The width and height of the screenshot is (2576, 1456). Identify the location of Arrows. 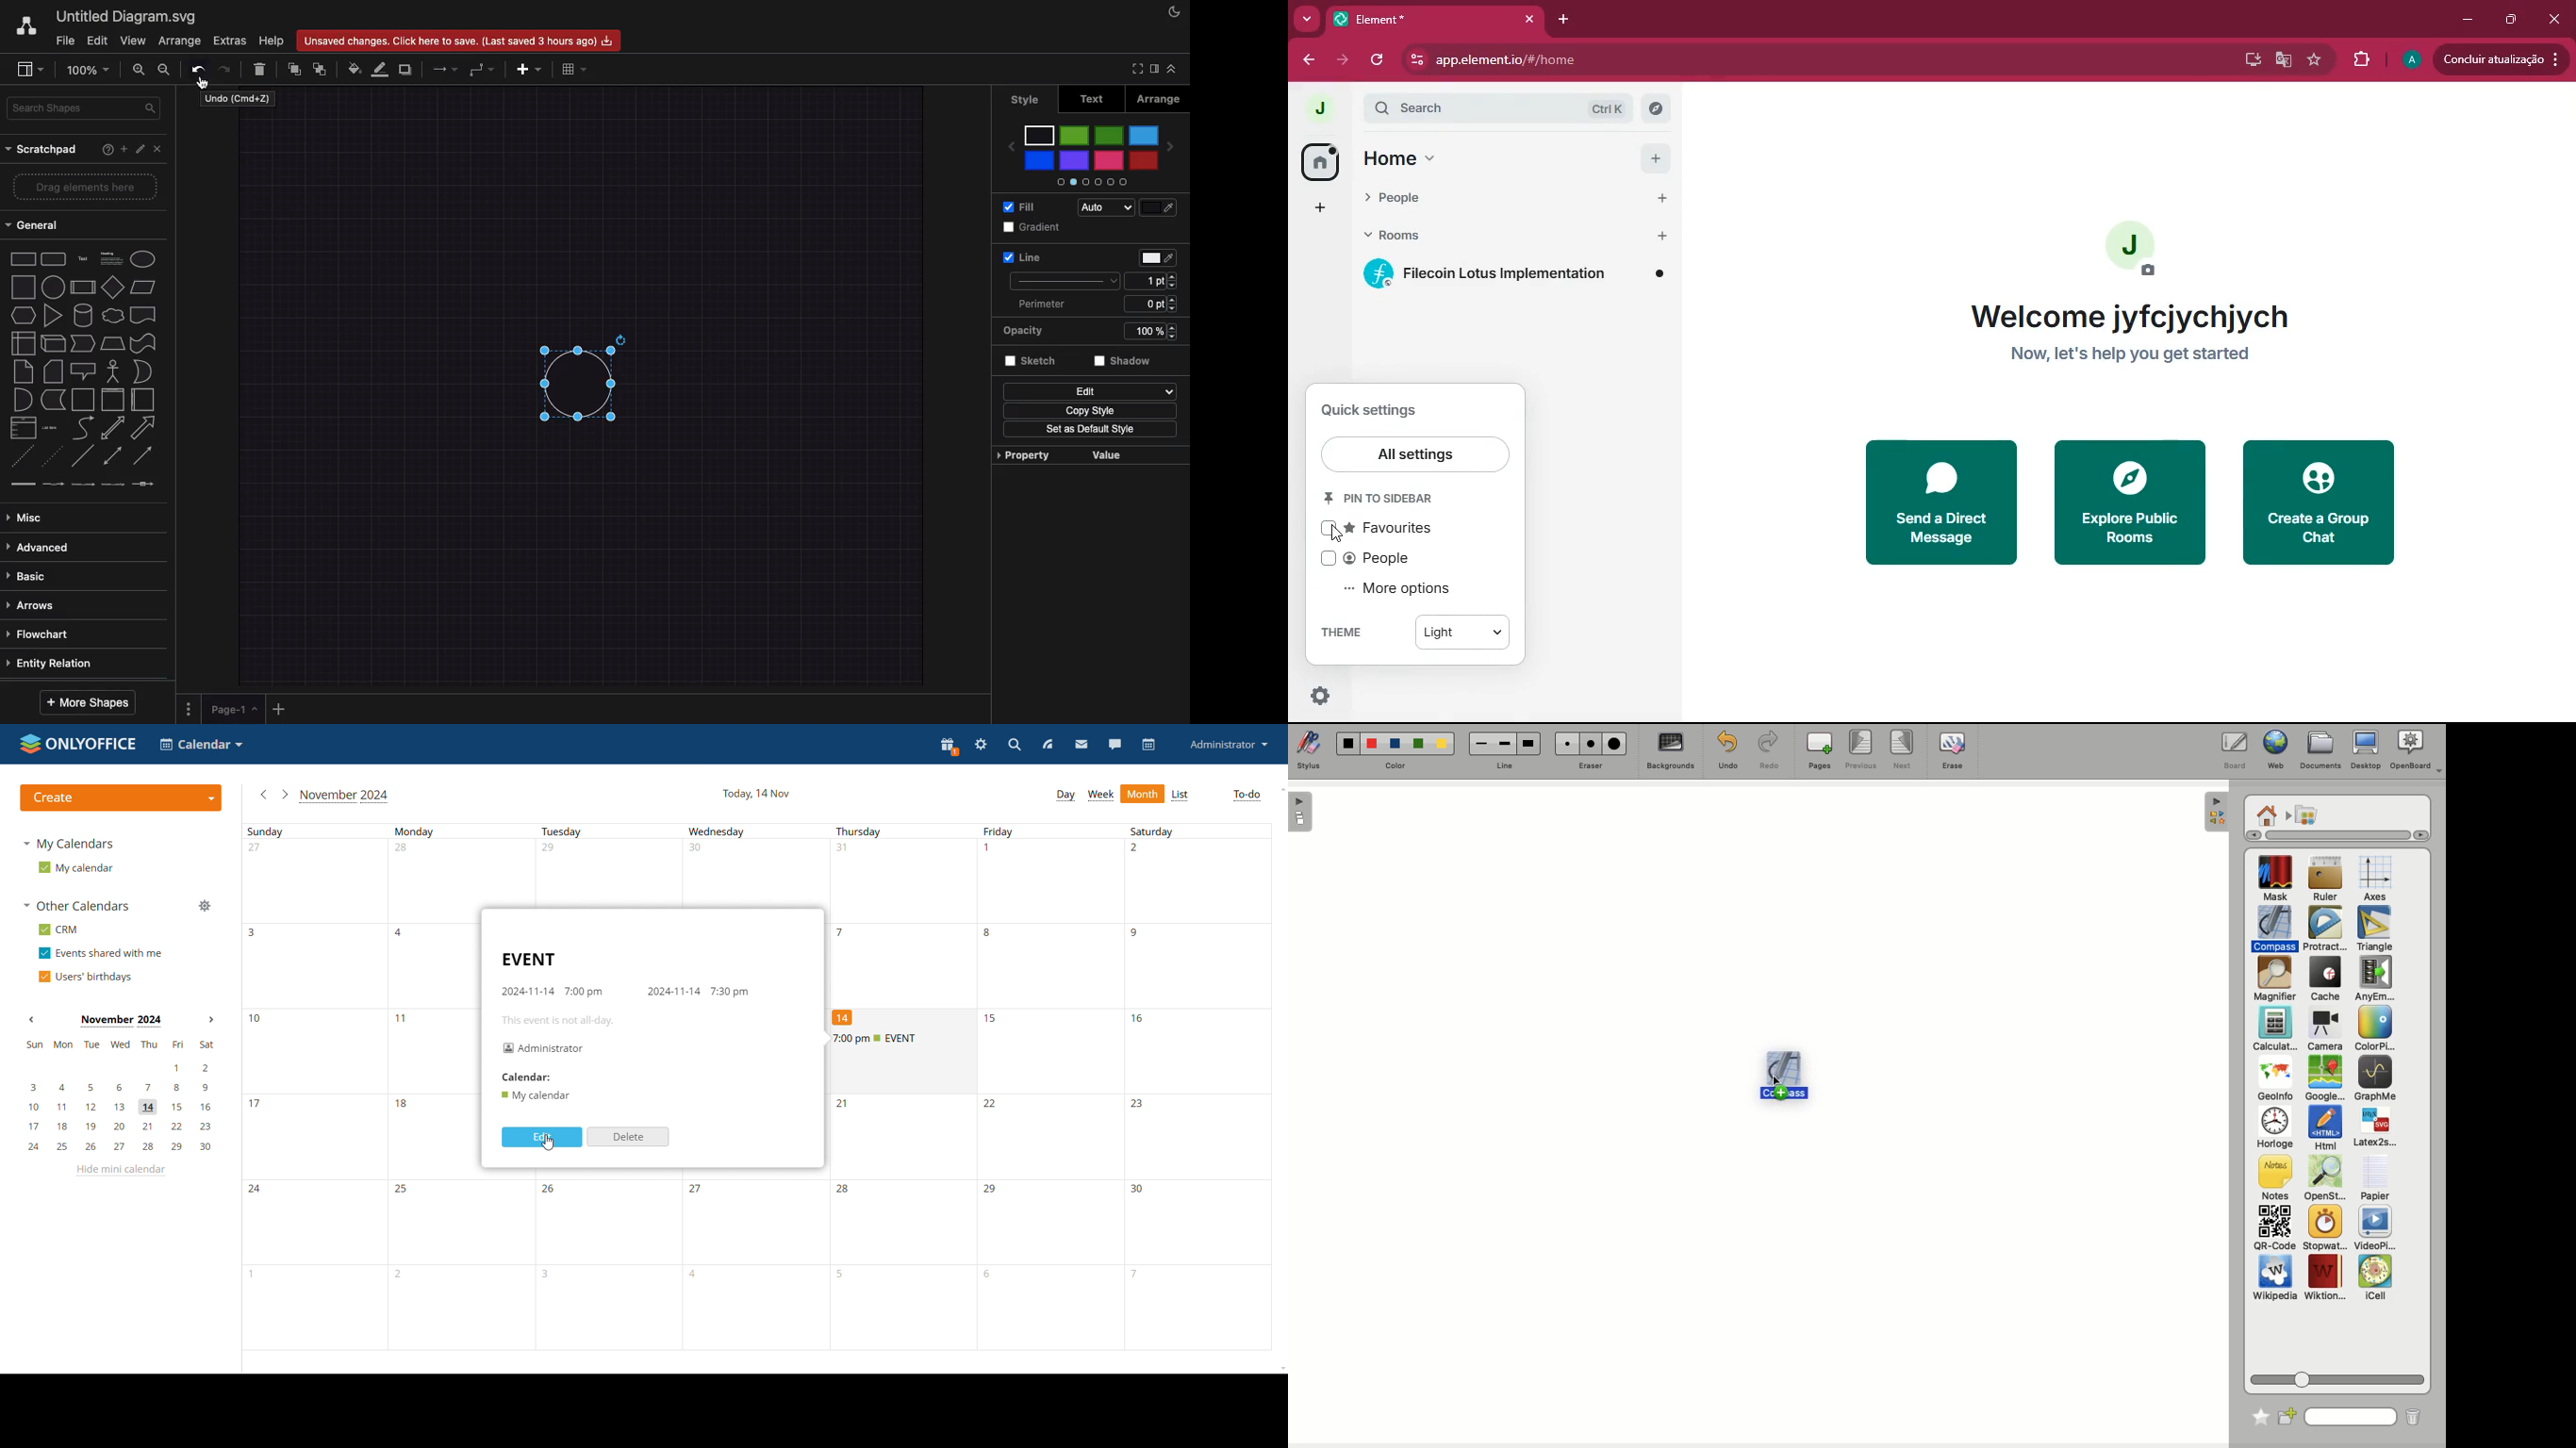
(36, 603).